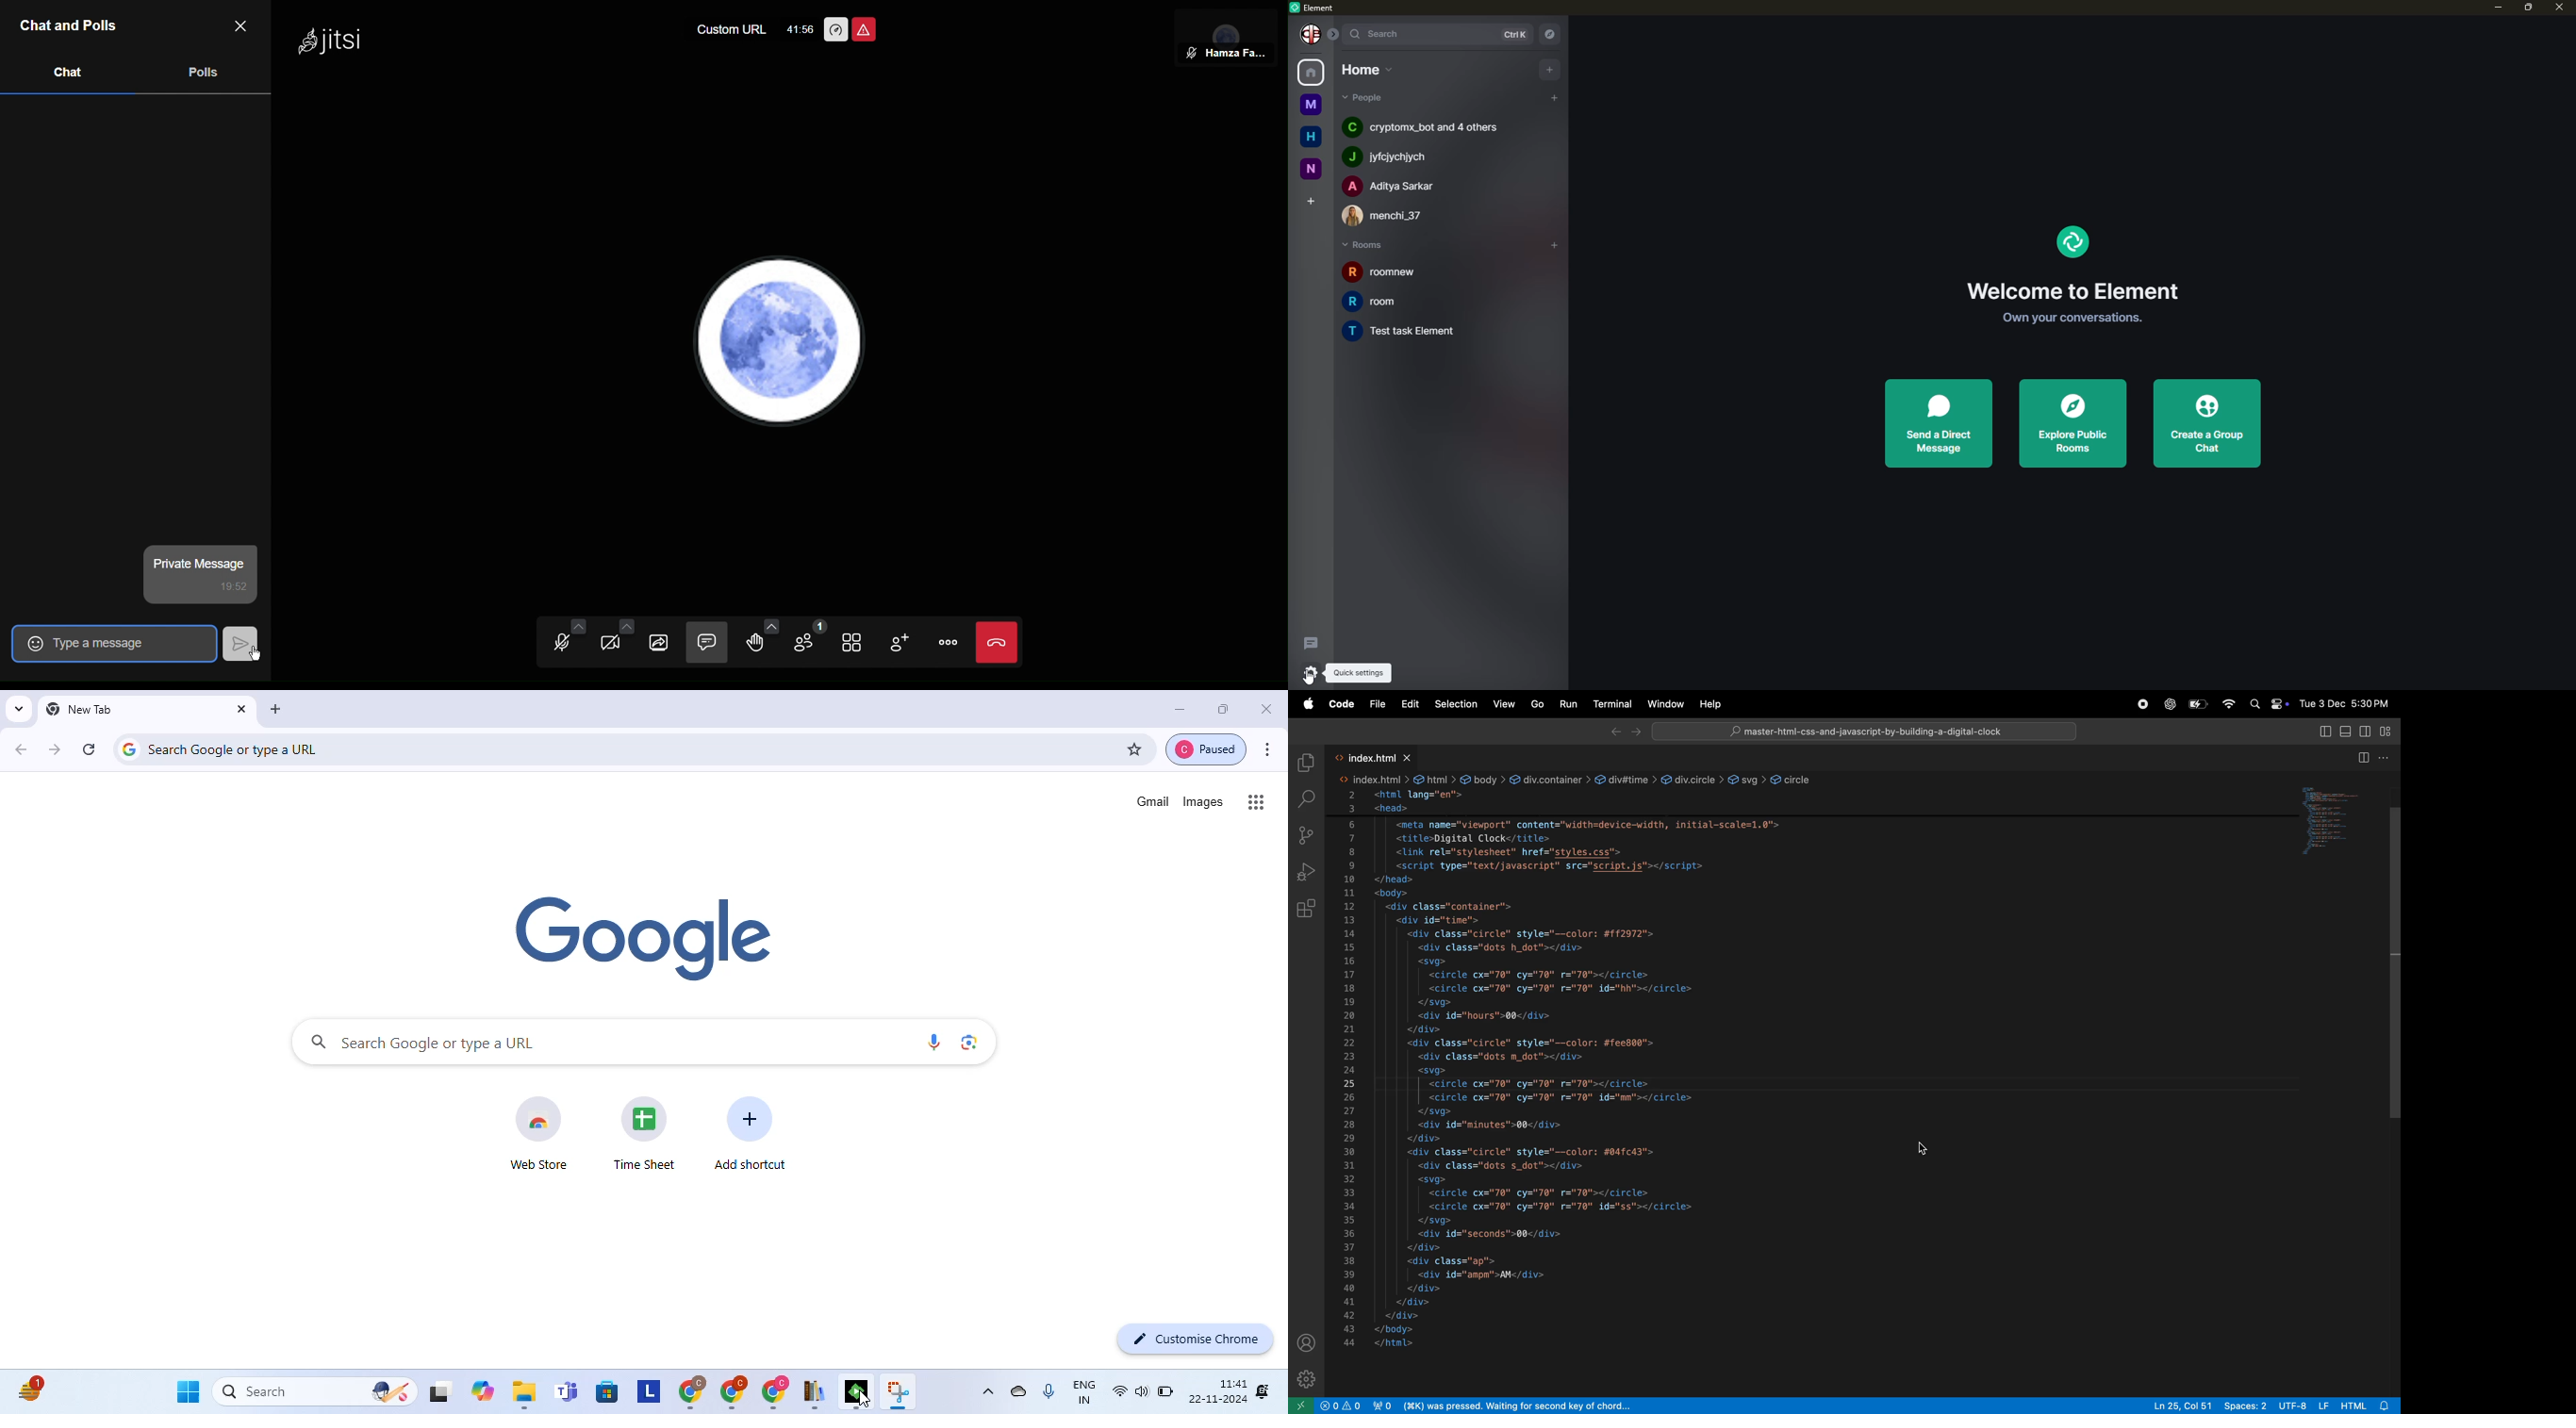  I want to click on maximize, so click(2528, 8).